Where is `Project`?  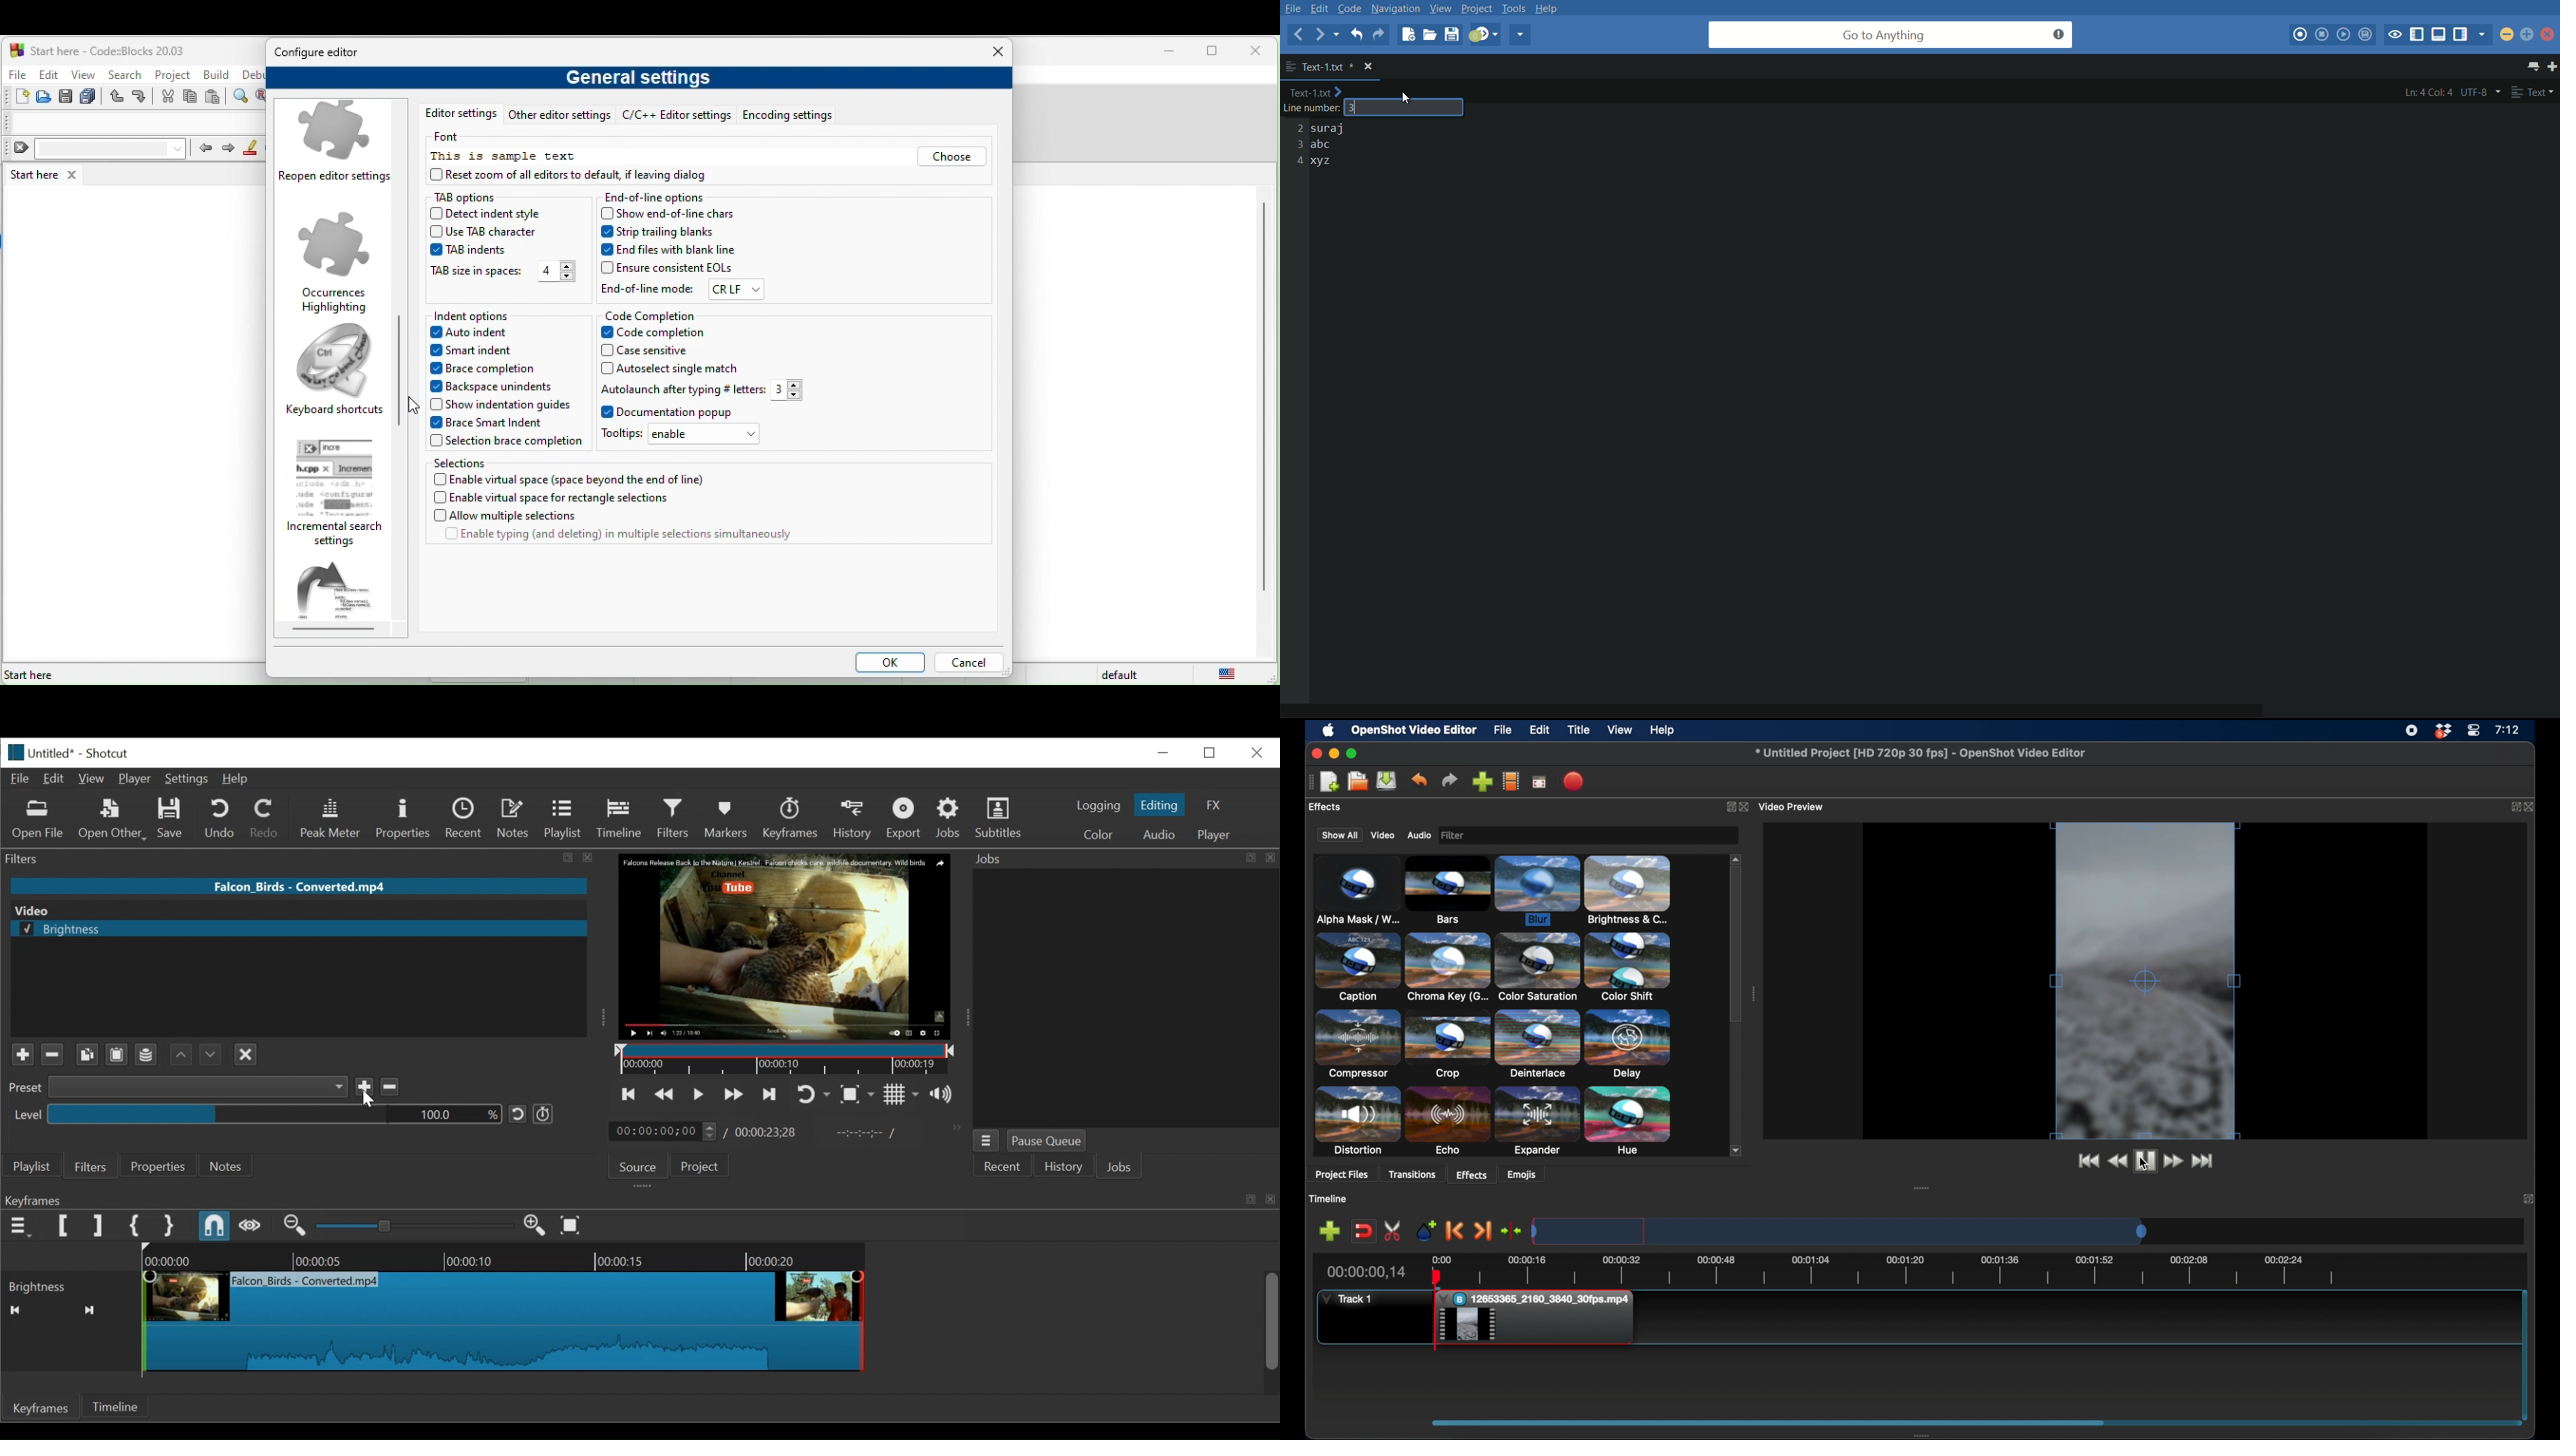 Project is located at coordinates (699, 1165).